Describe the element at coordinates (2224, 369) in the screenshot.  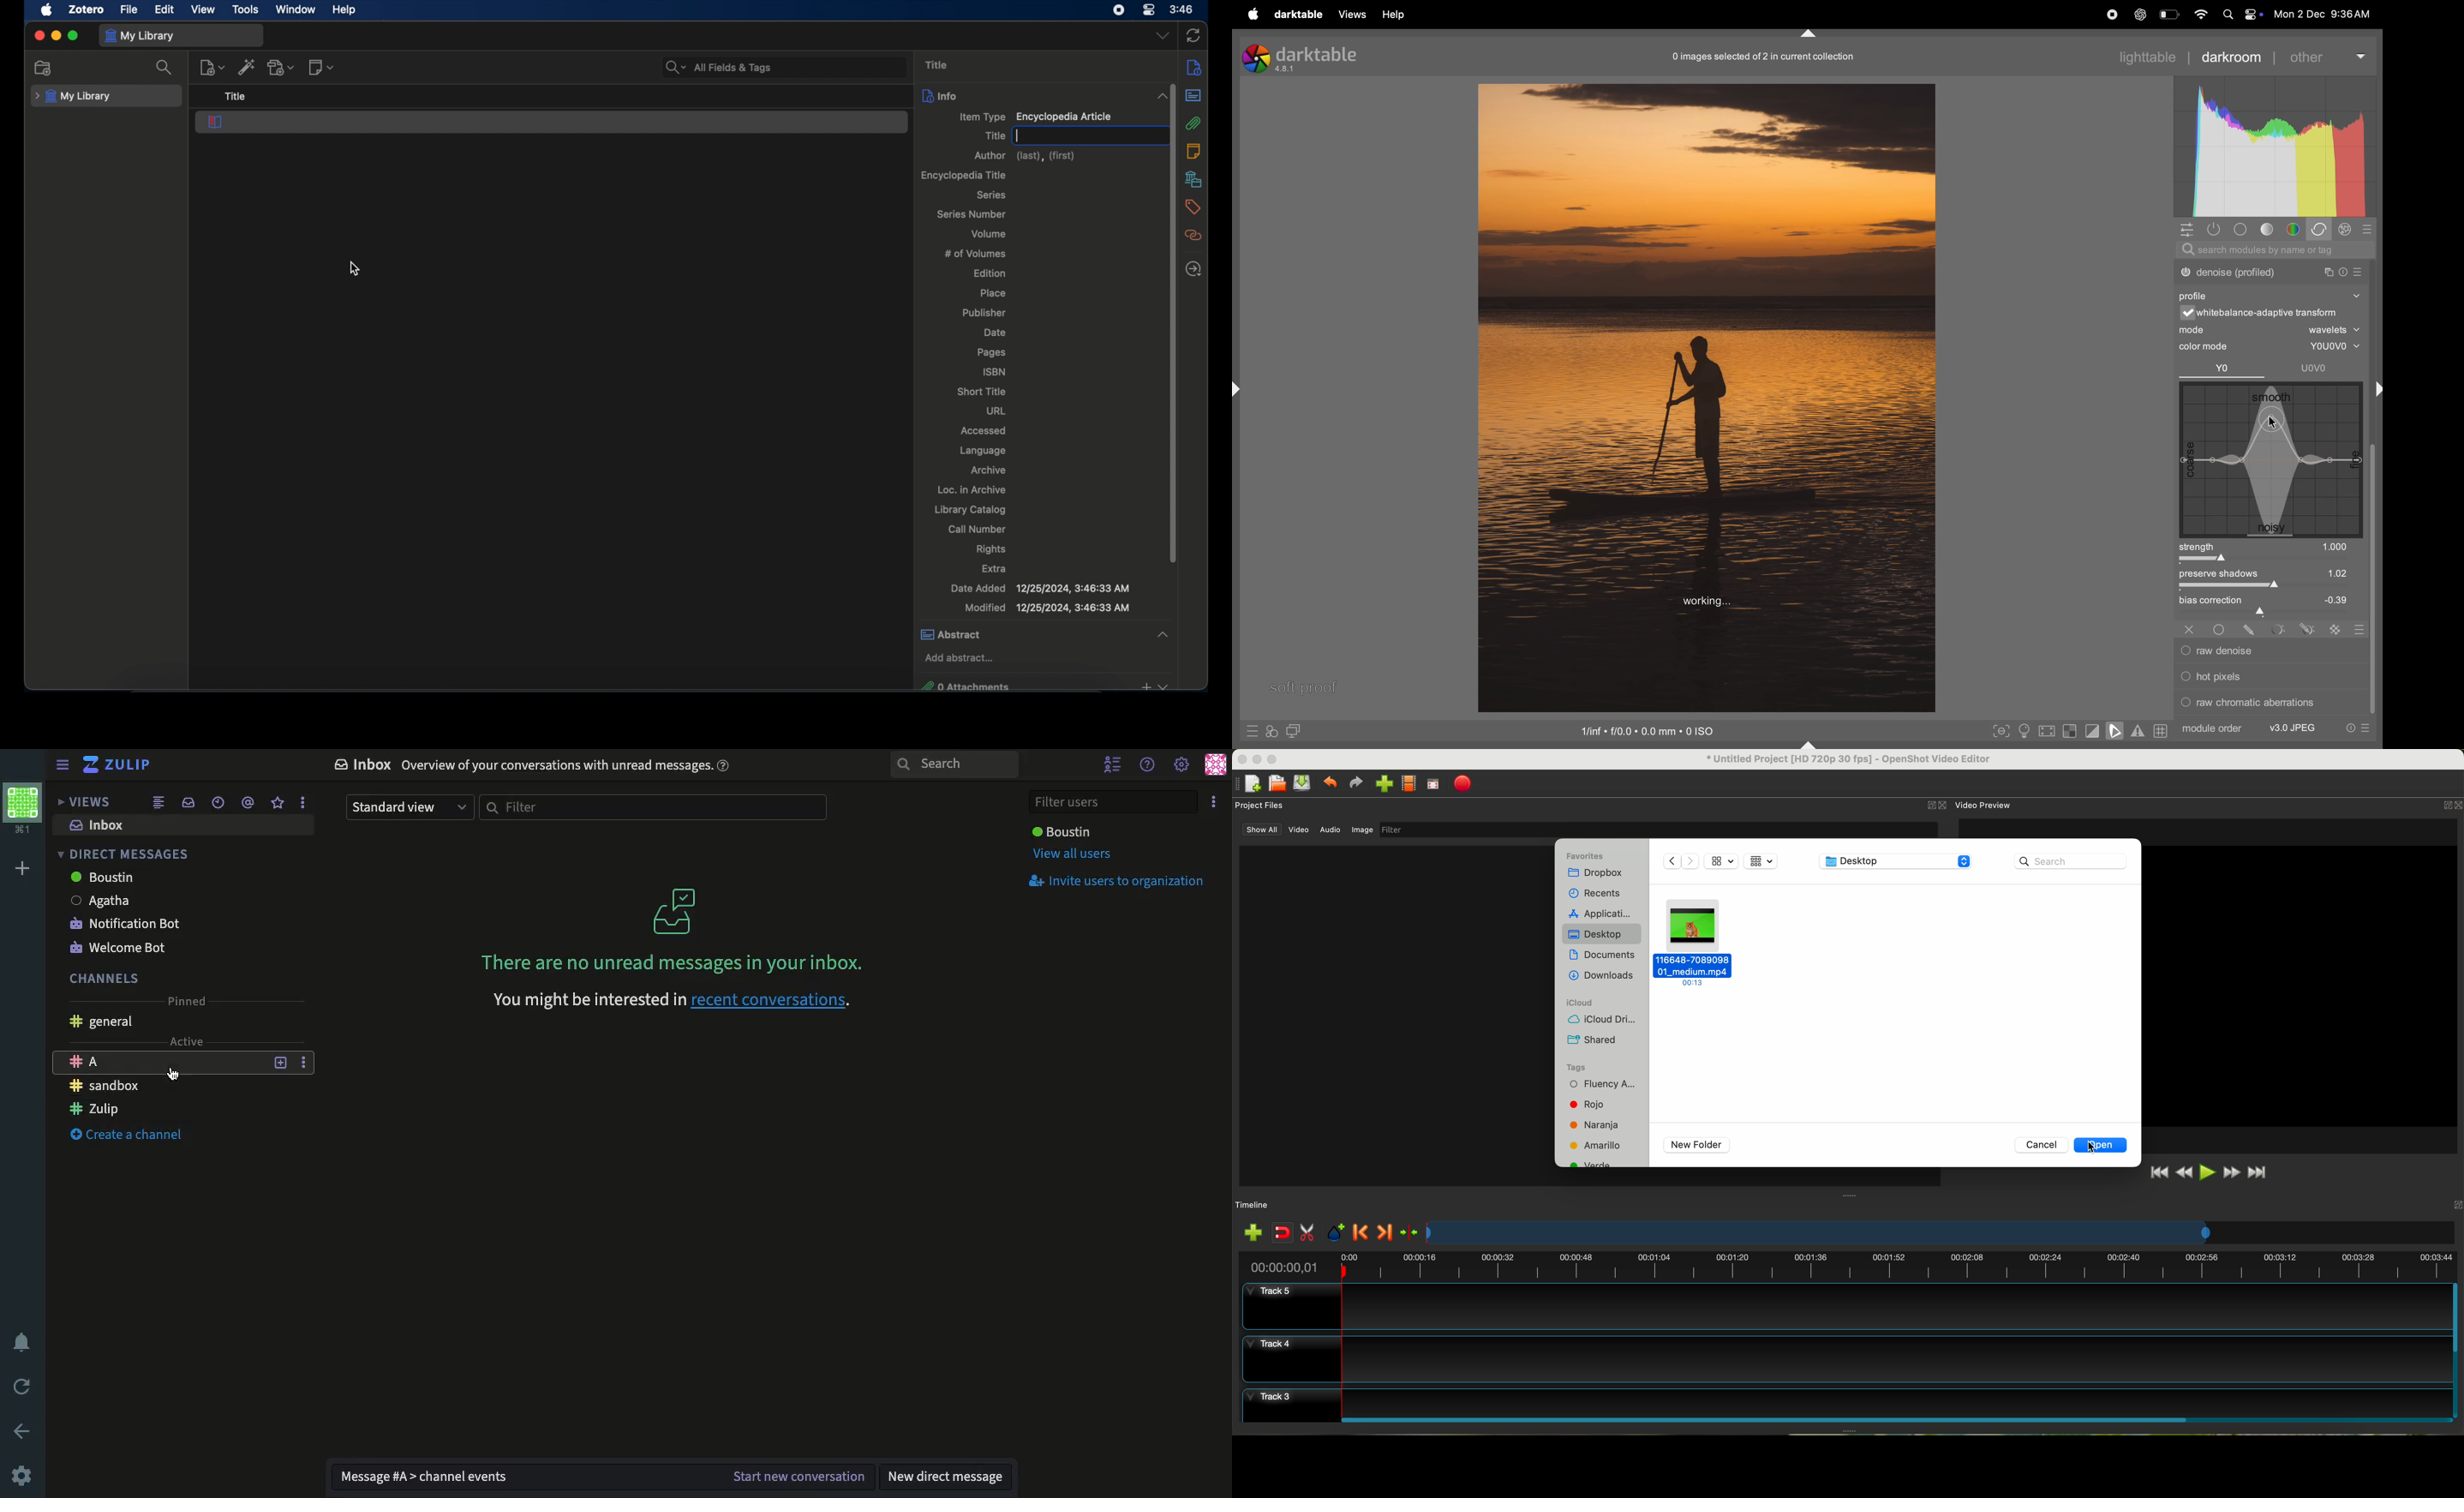
I see `yo` at that location.